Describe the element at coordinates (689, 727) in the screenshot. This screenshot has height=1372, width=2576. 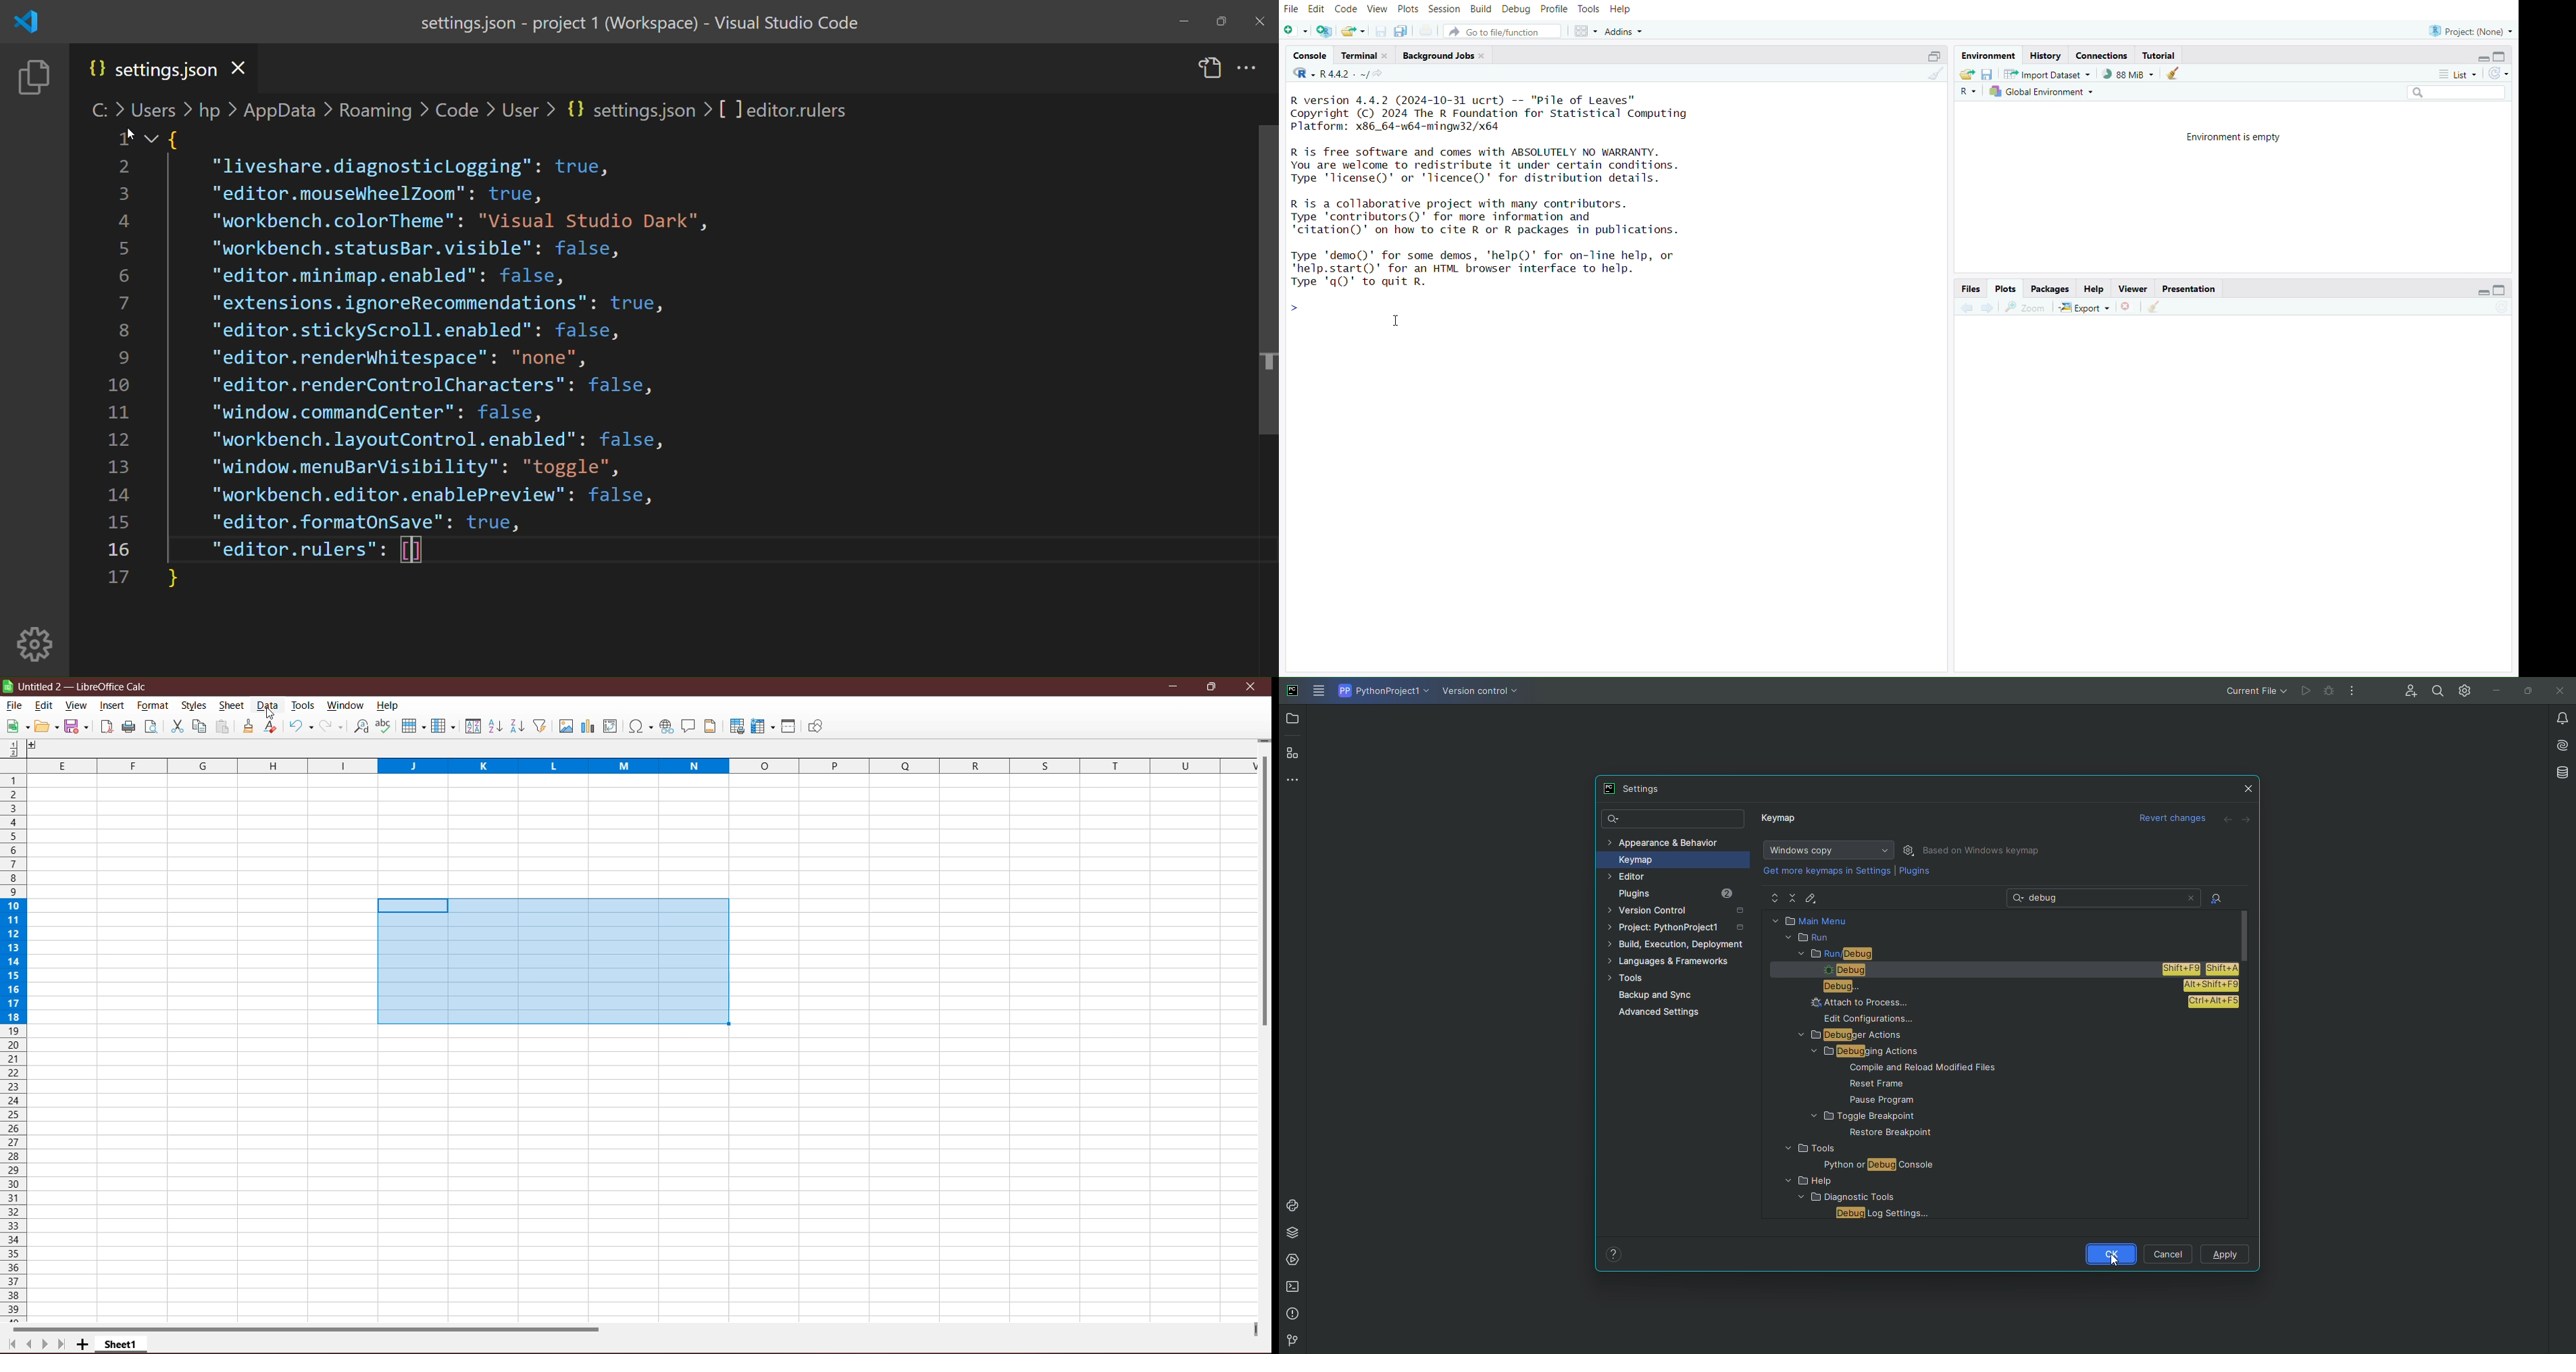
I see `Insert Comment` at that location.